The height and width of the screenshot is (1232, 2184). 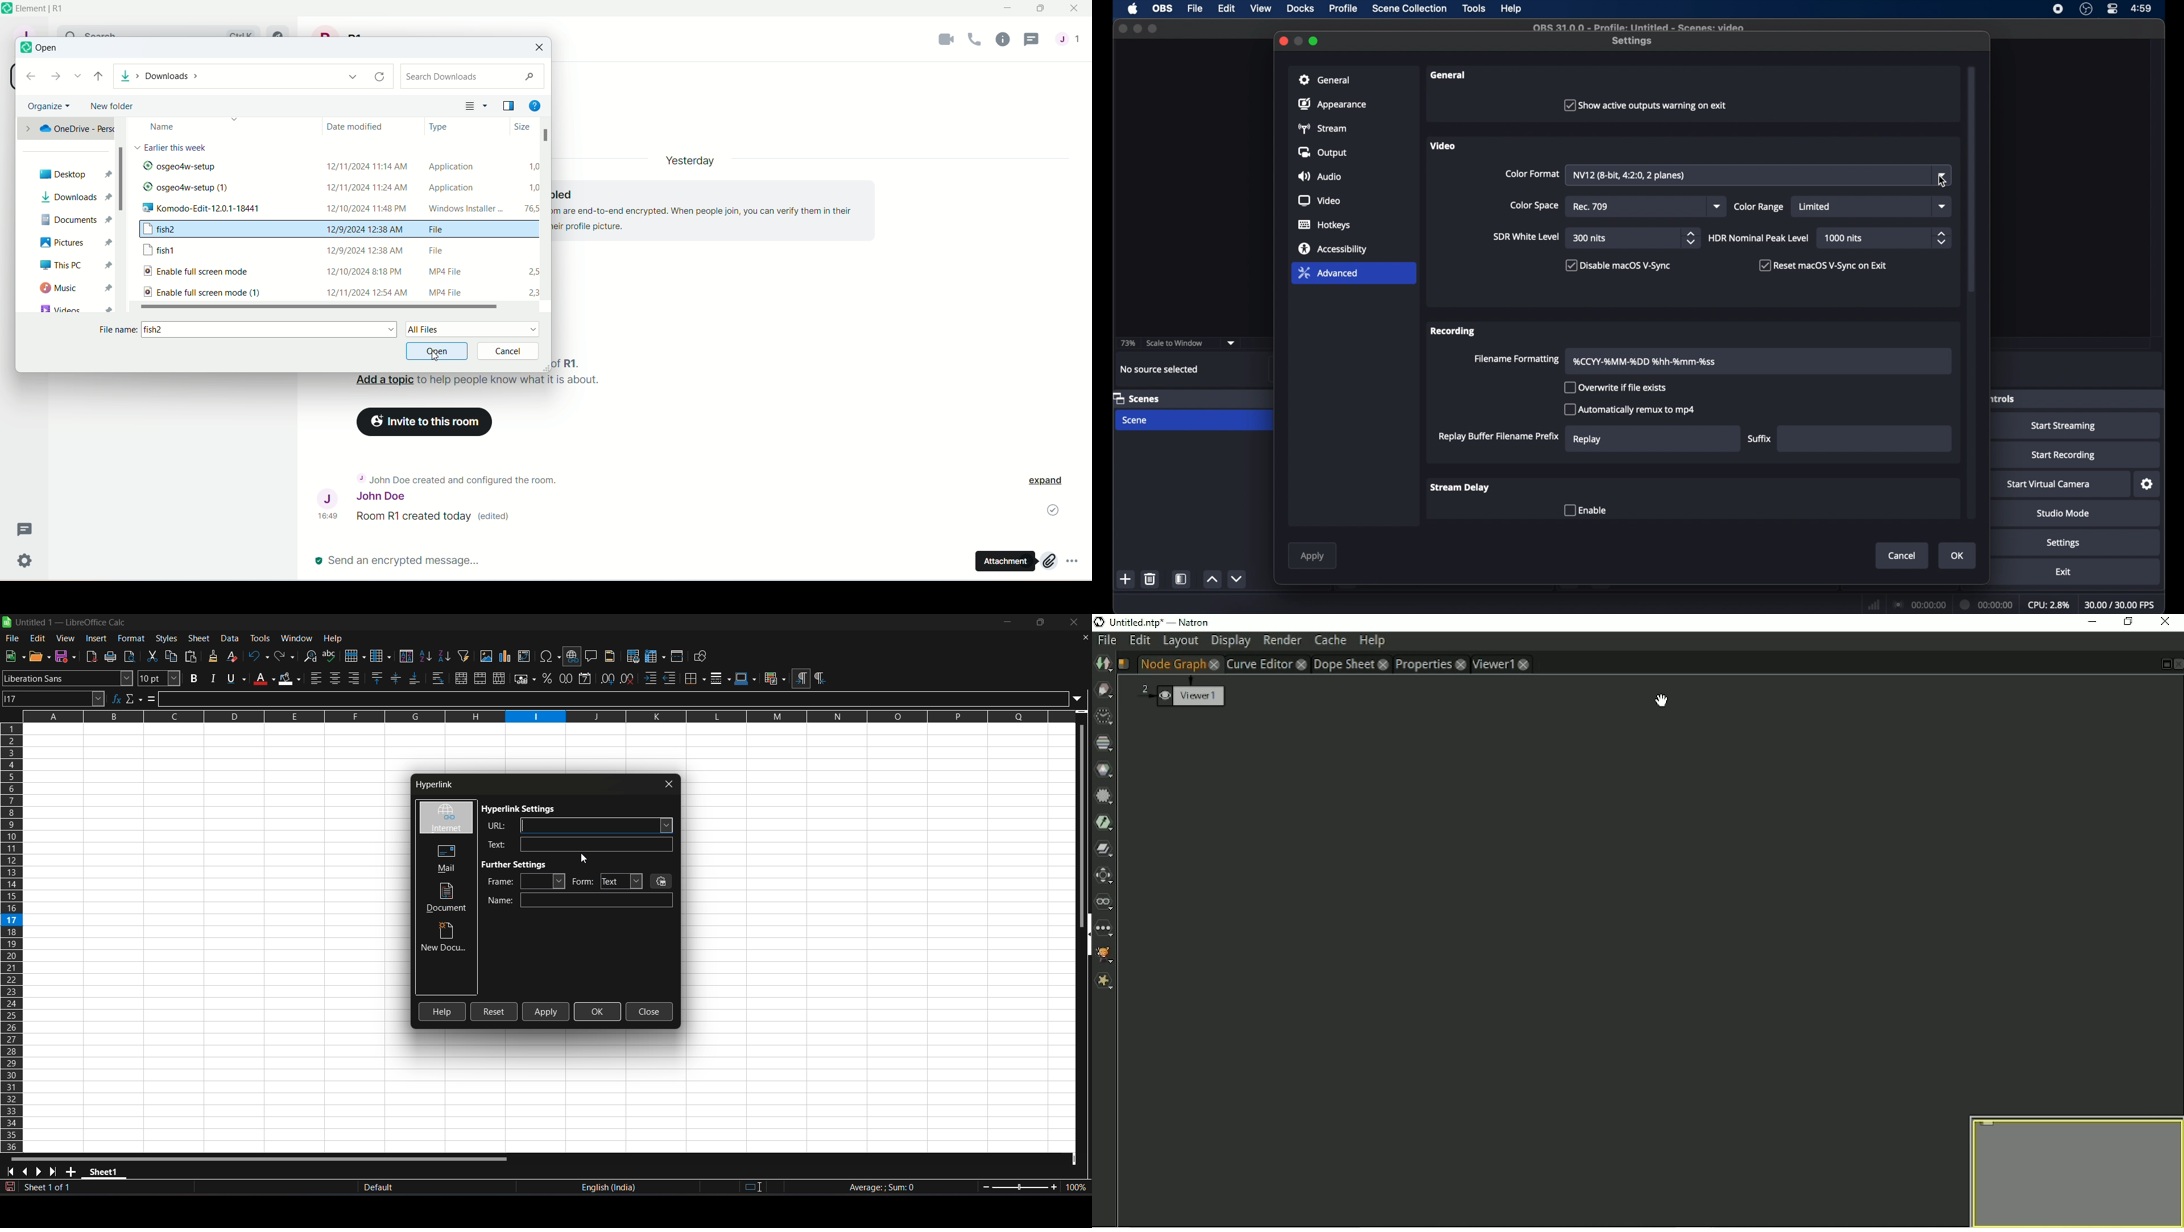 What do you see at coordinates (336, 678) in the screenshot?
I see `align center` at bounding box center [336, 678].